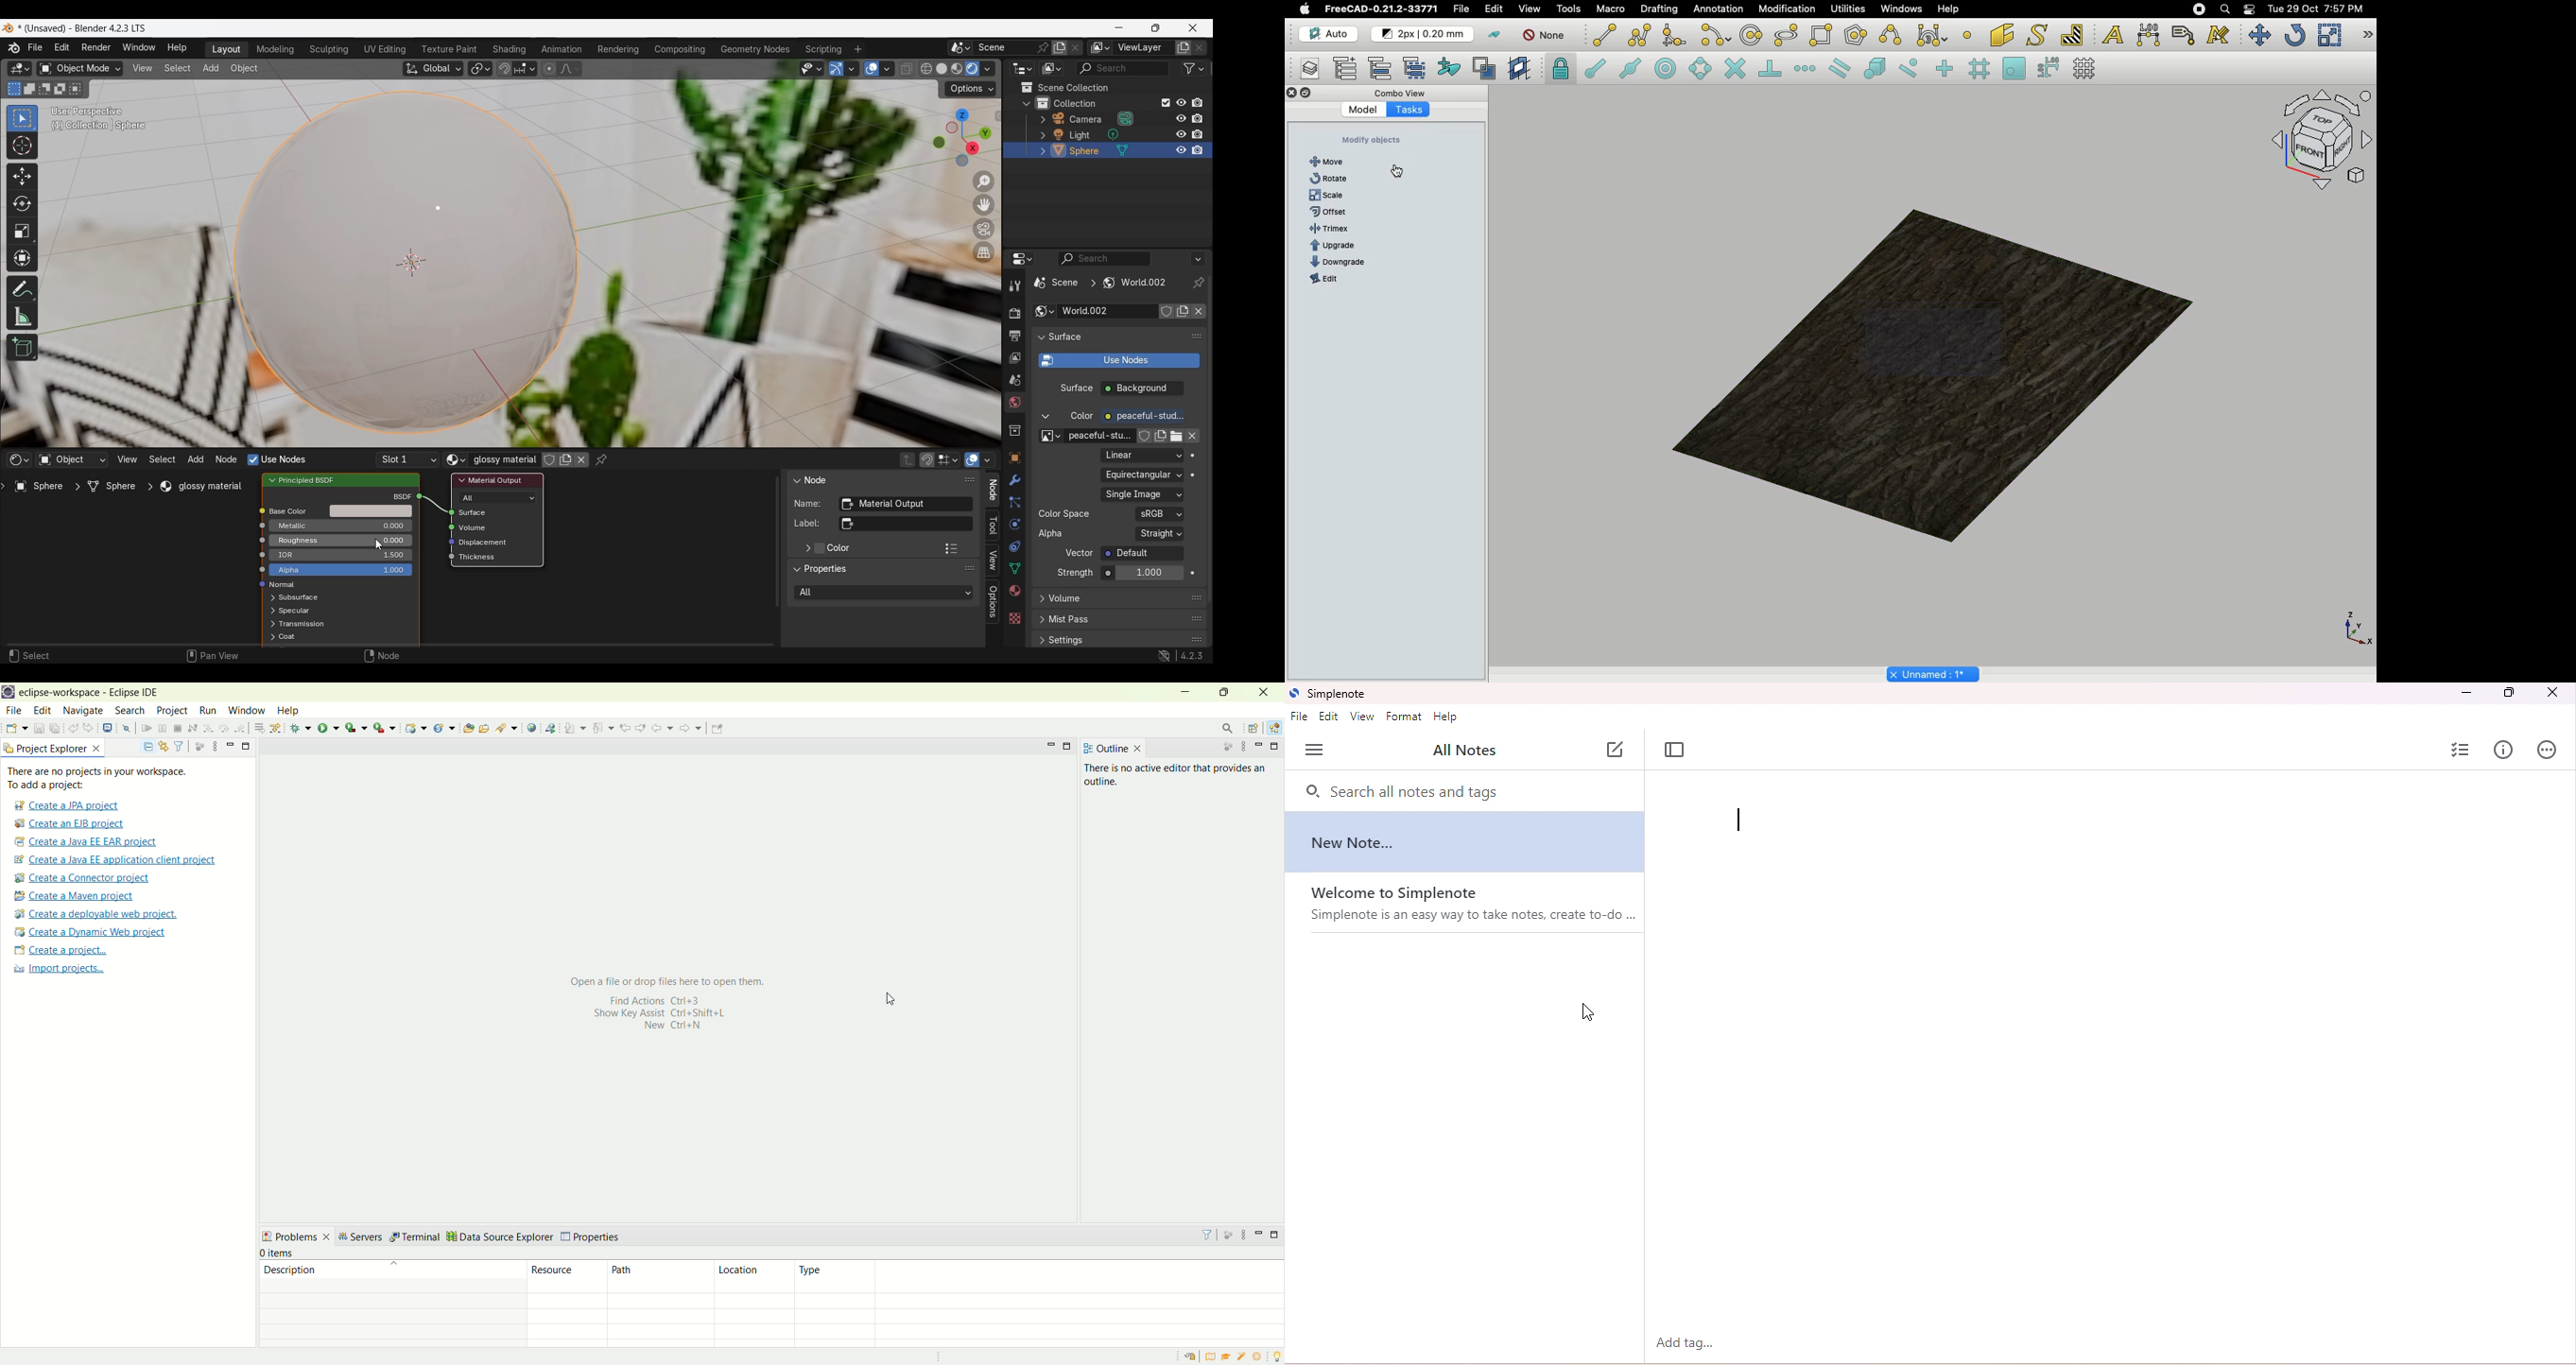  What do you see at coordinates (1934, 35) in the screenshot?
I see `Bezier tools` at bounding box center [1934, 35].